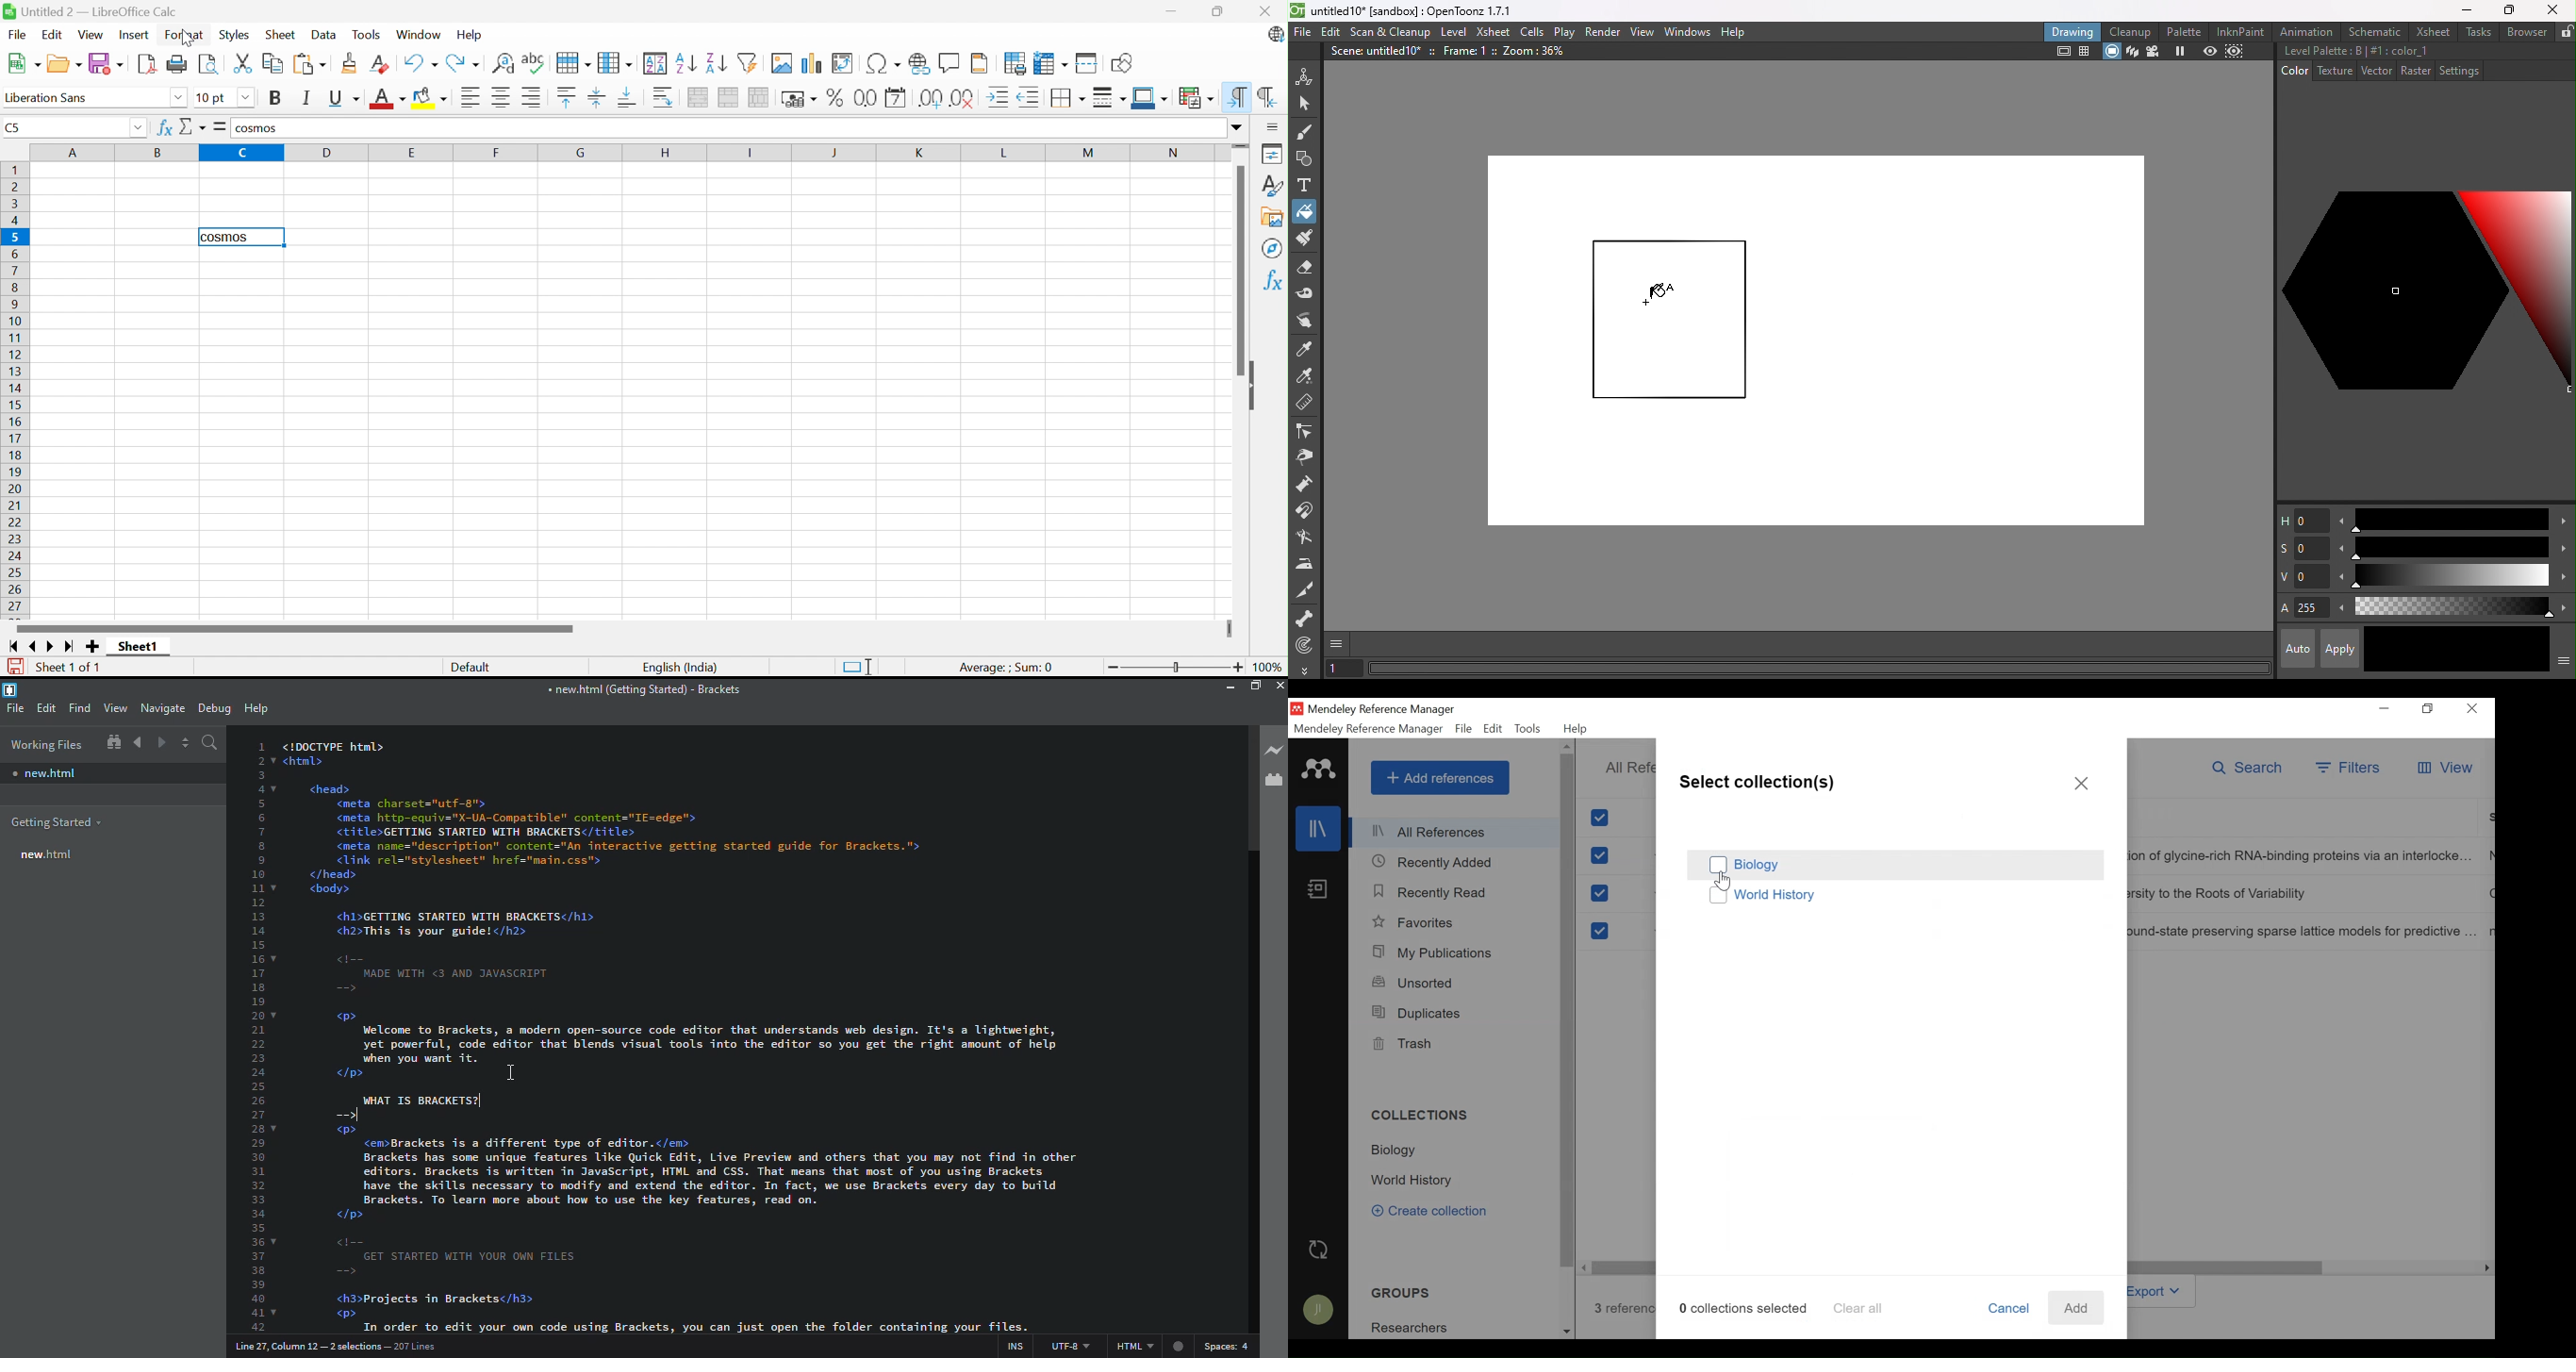 The image size is (2576, 1372). I want to click on Play, so click(1563, 31).